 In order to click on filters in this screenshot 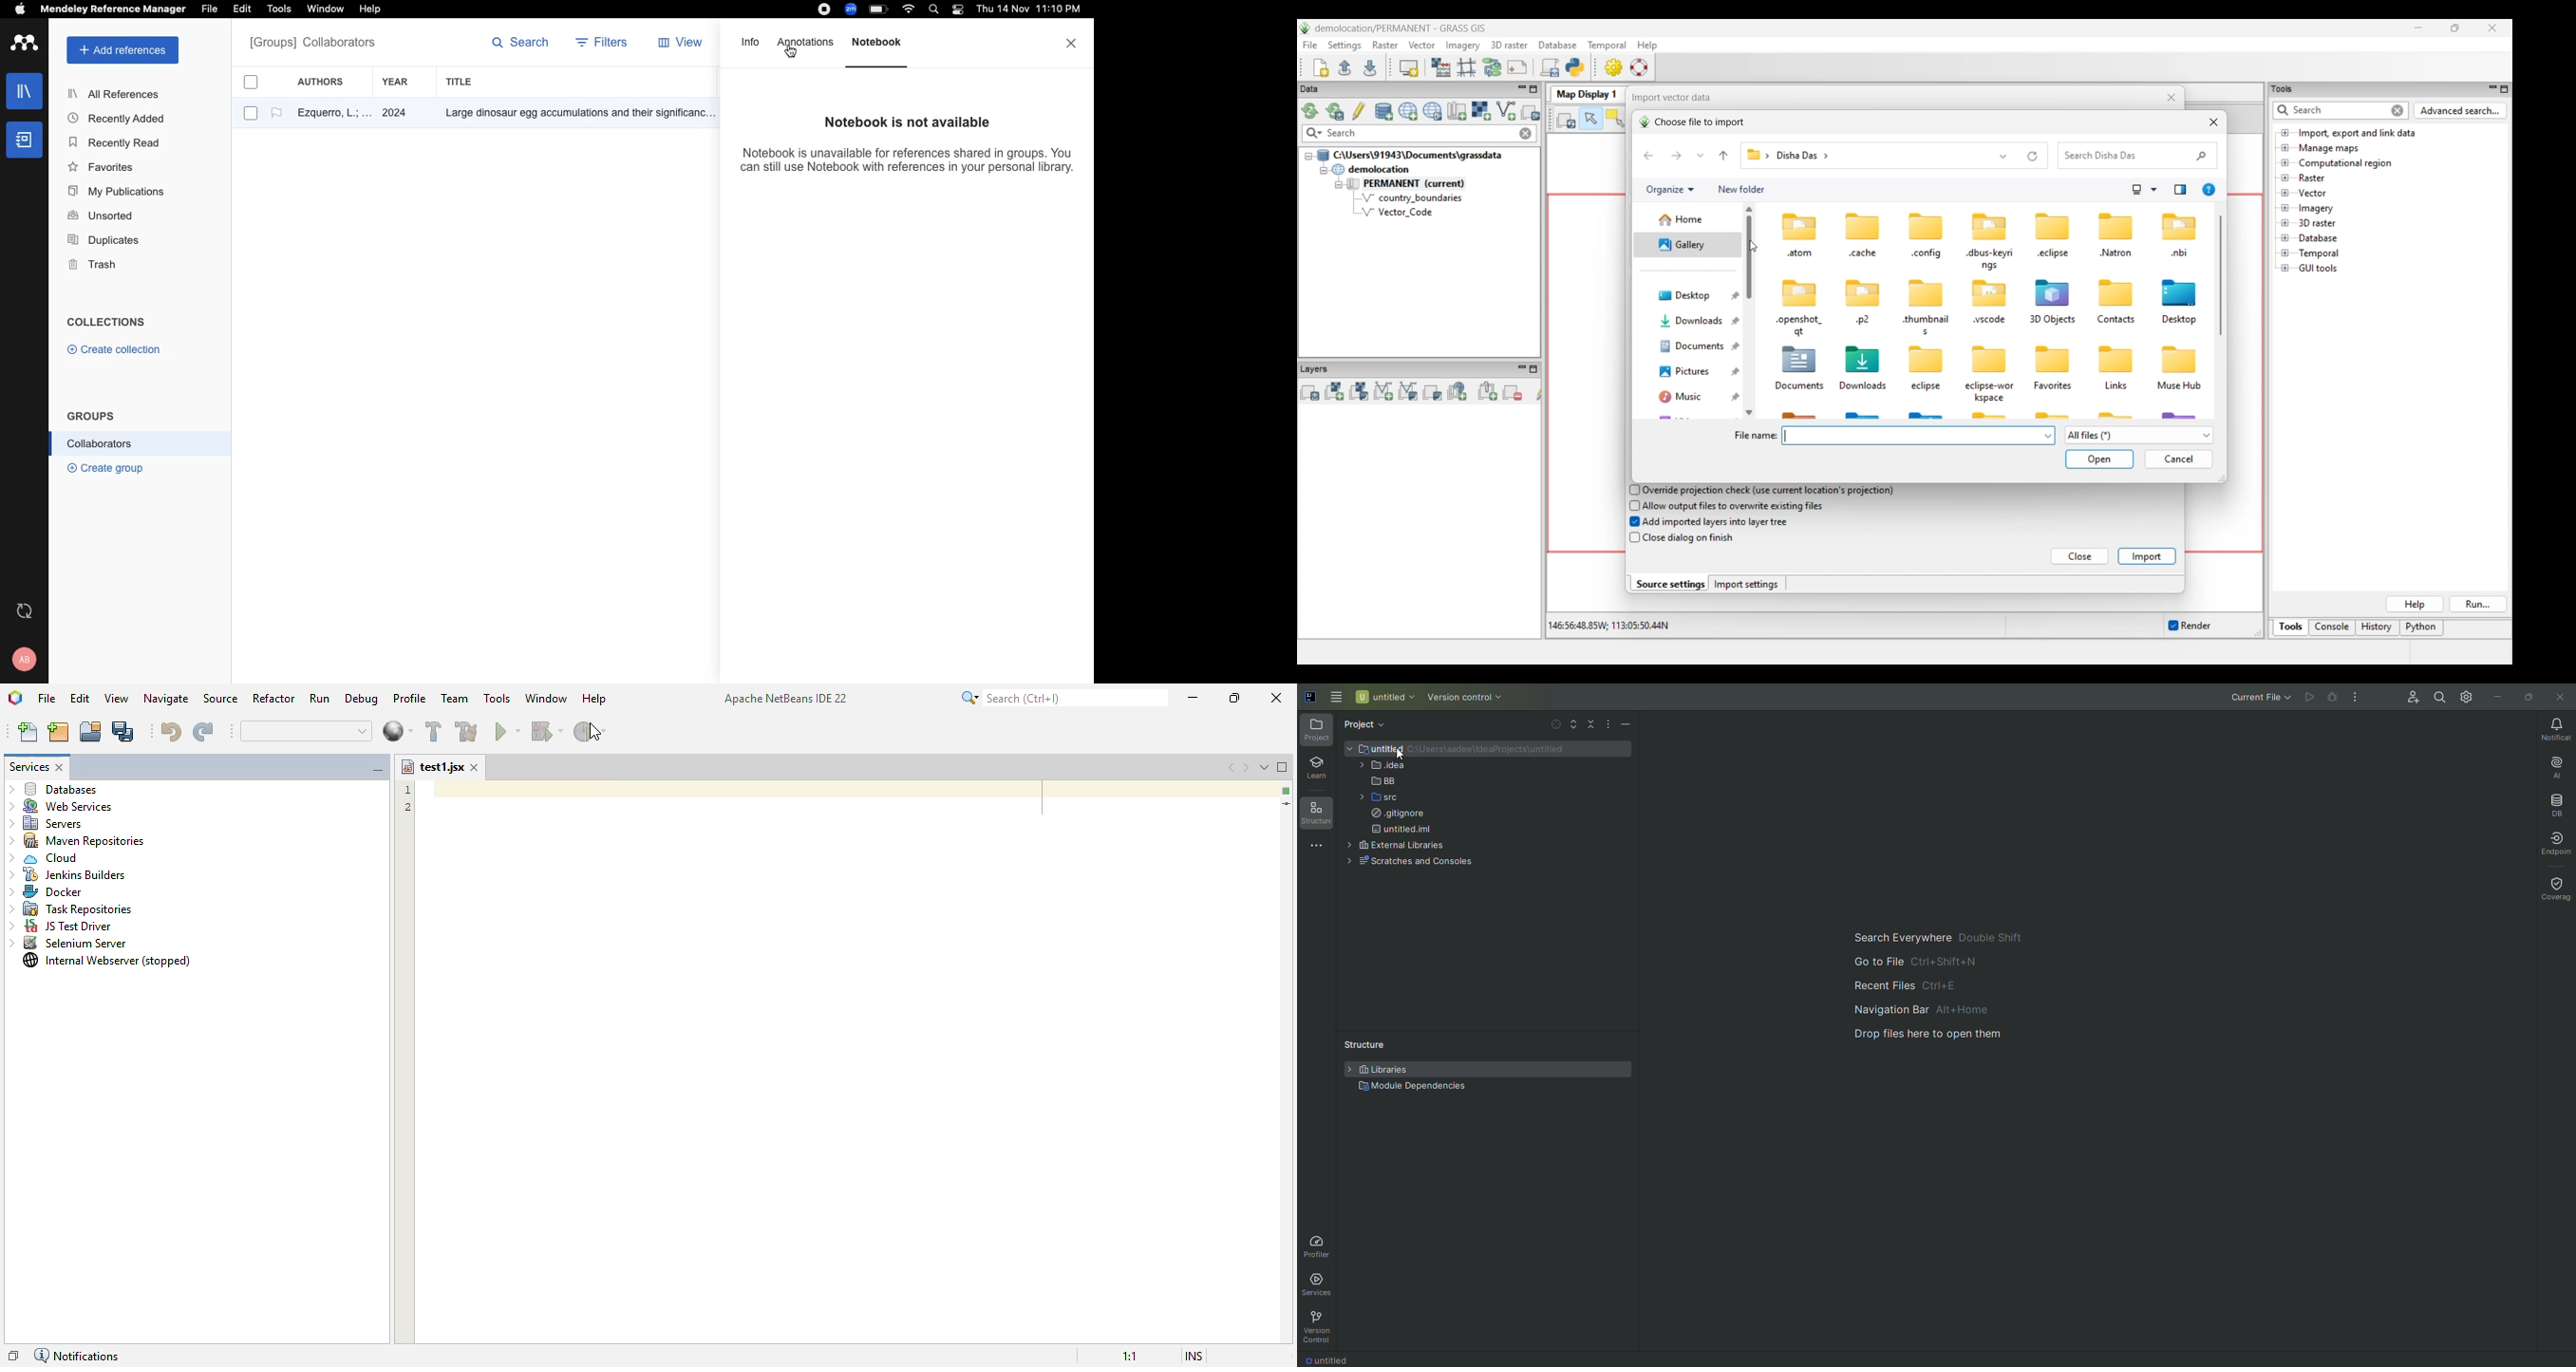, I will do `click(604, 44)`.